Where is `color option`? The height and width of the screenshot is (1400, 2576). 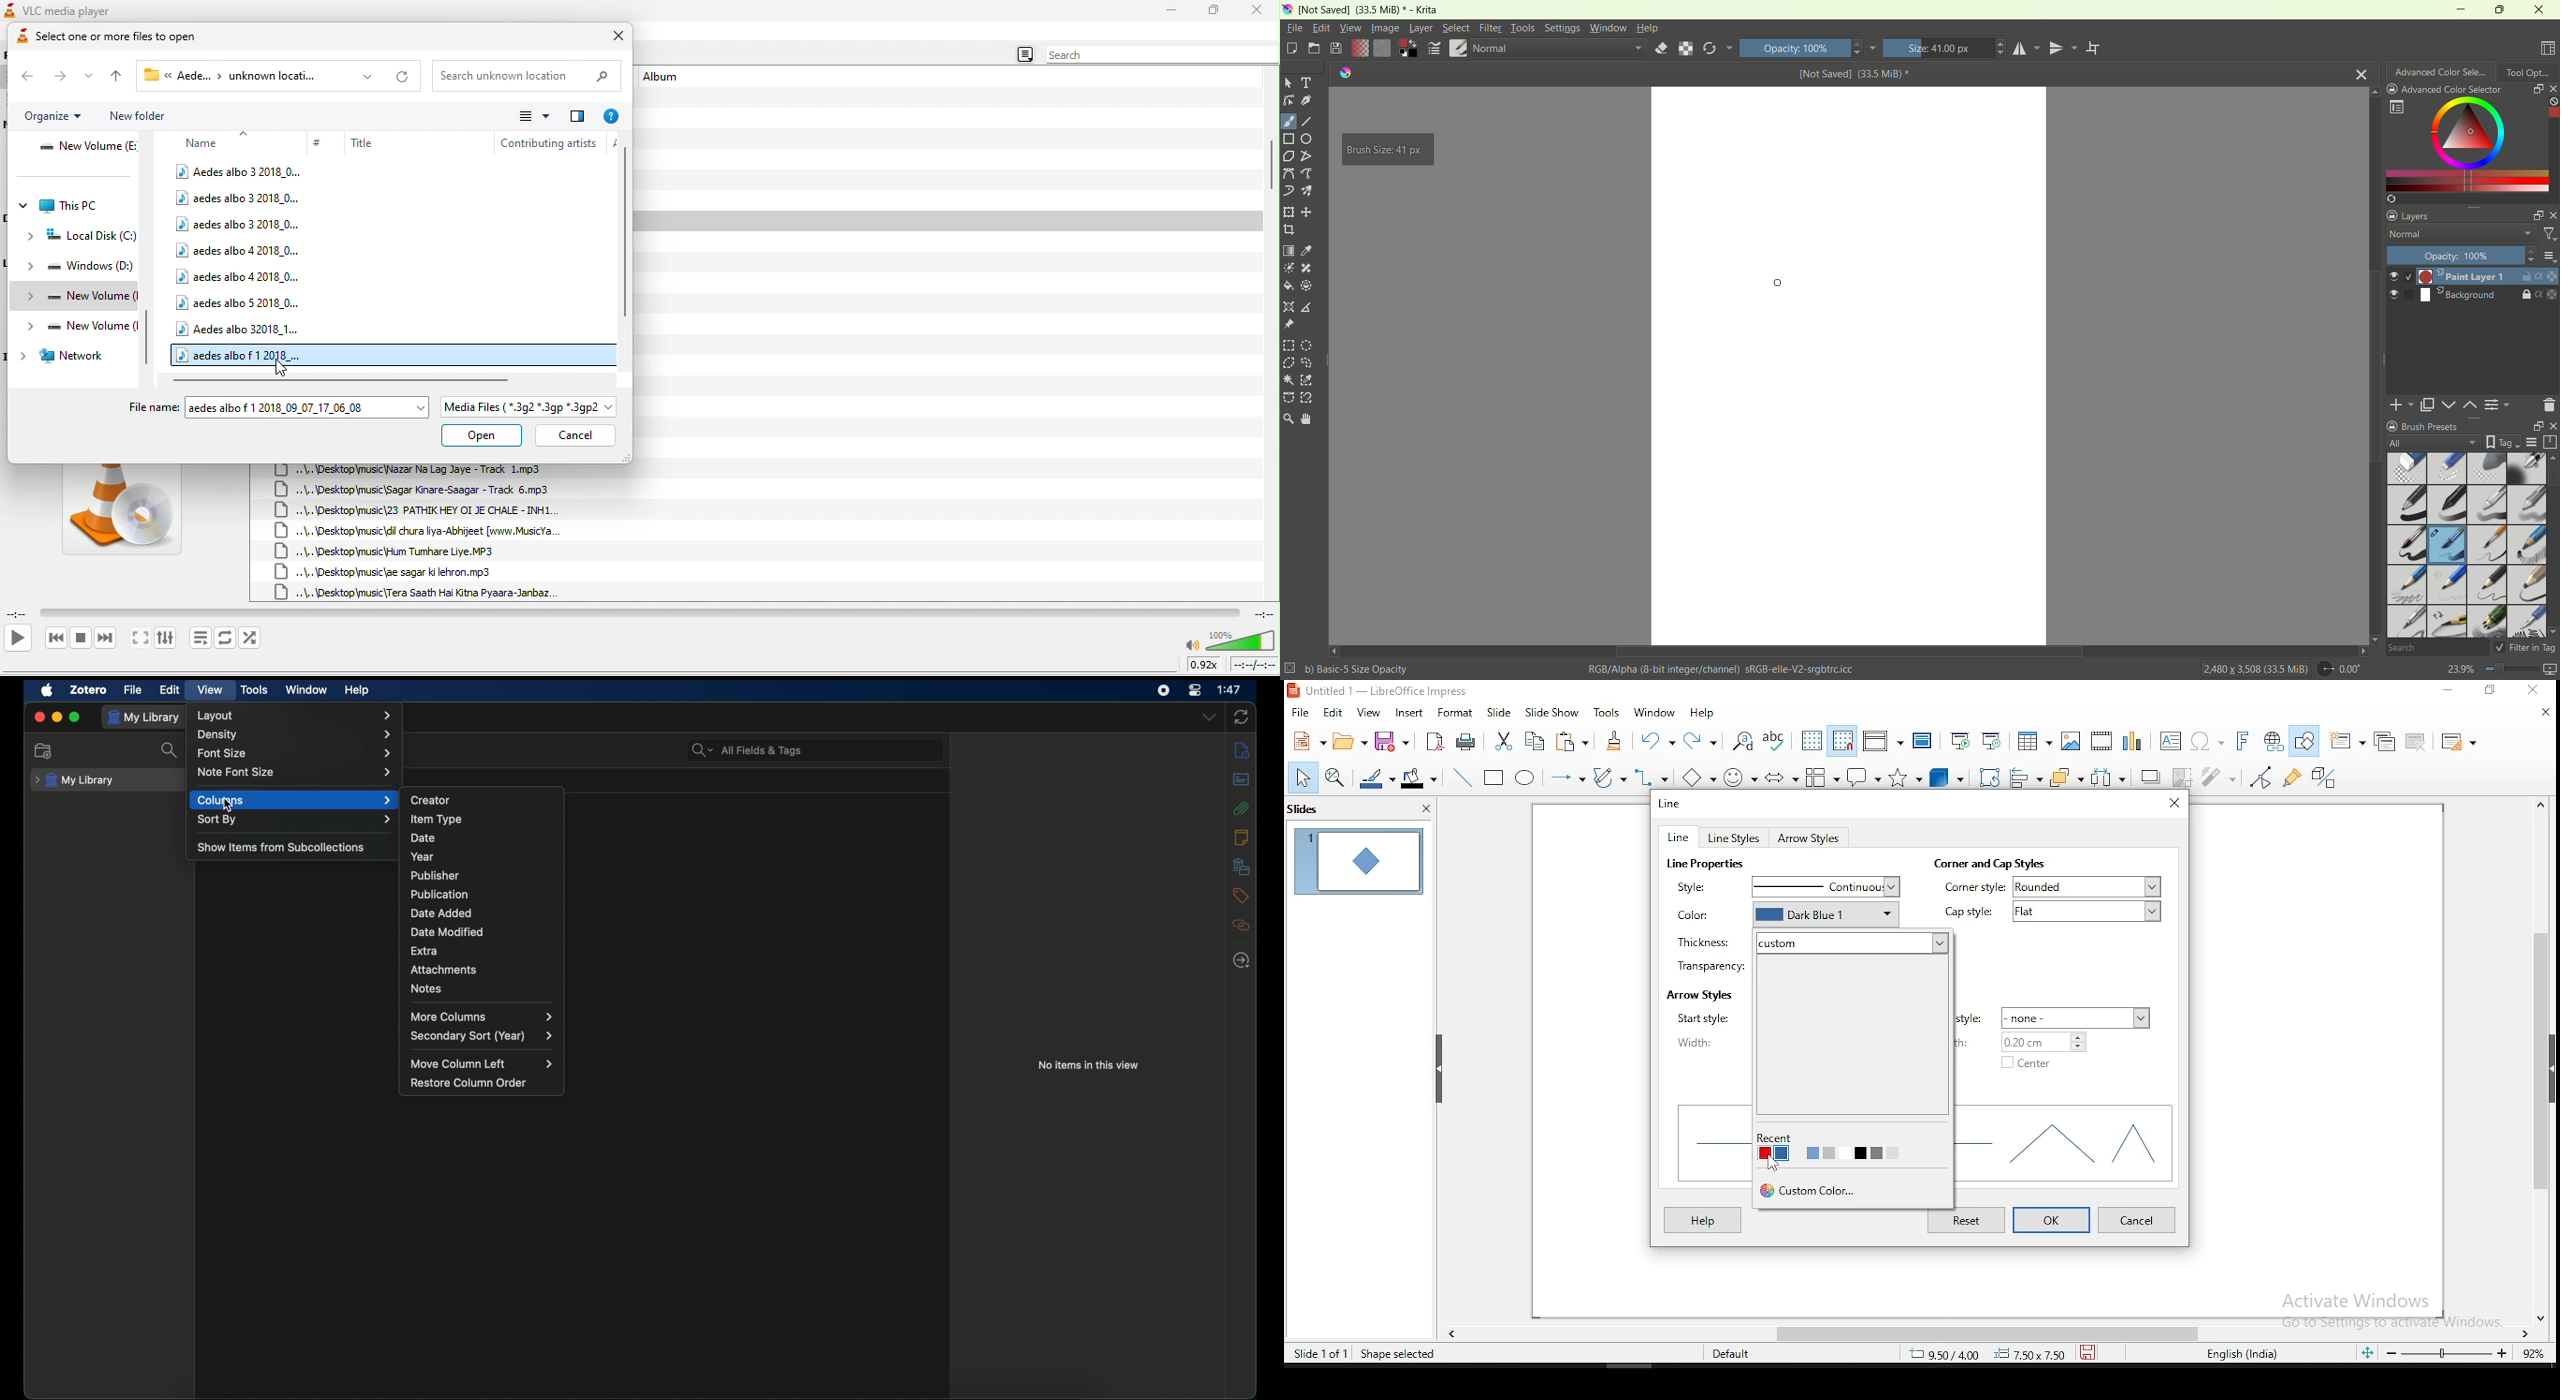 color option is located at coordinates (1878, 1153).